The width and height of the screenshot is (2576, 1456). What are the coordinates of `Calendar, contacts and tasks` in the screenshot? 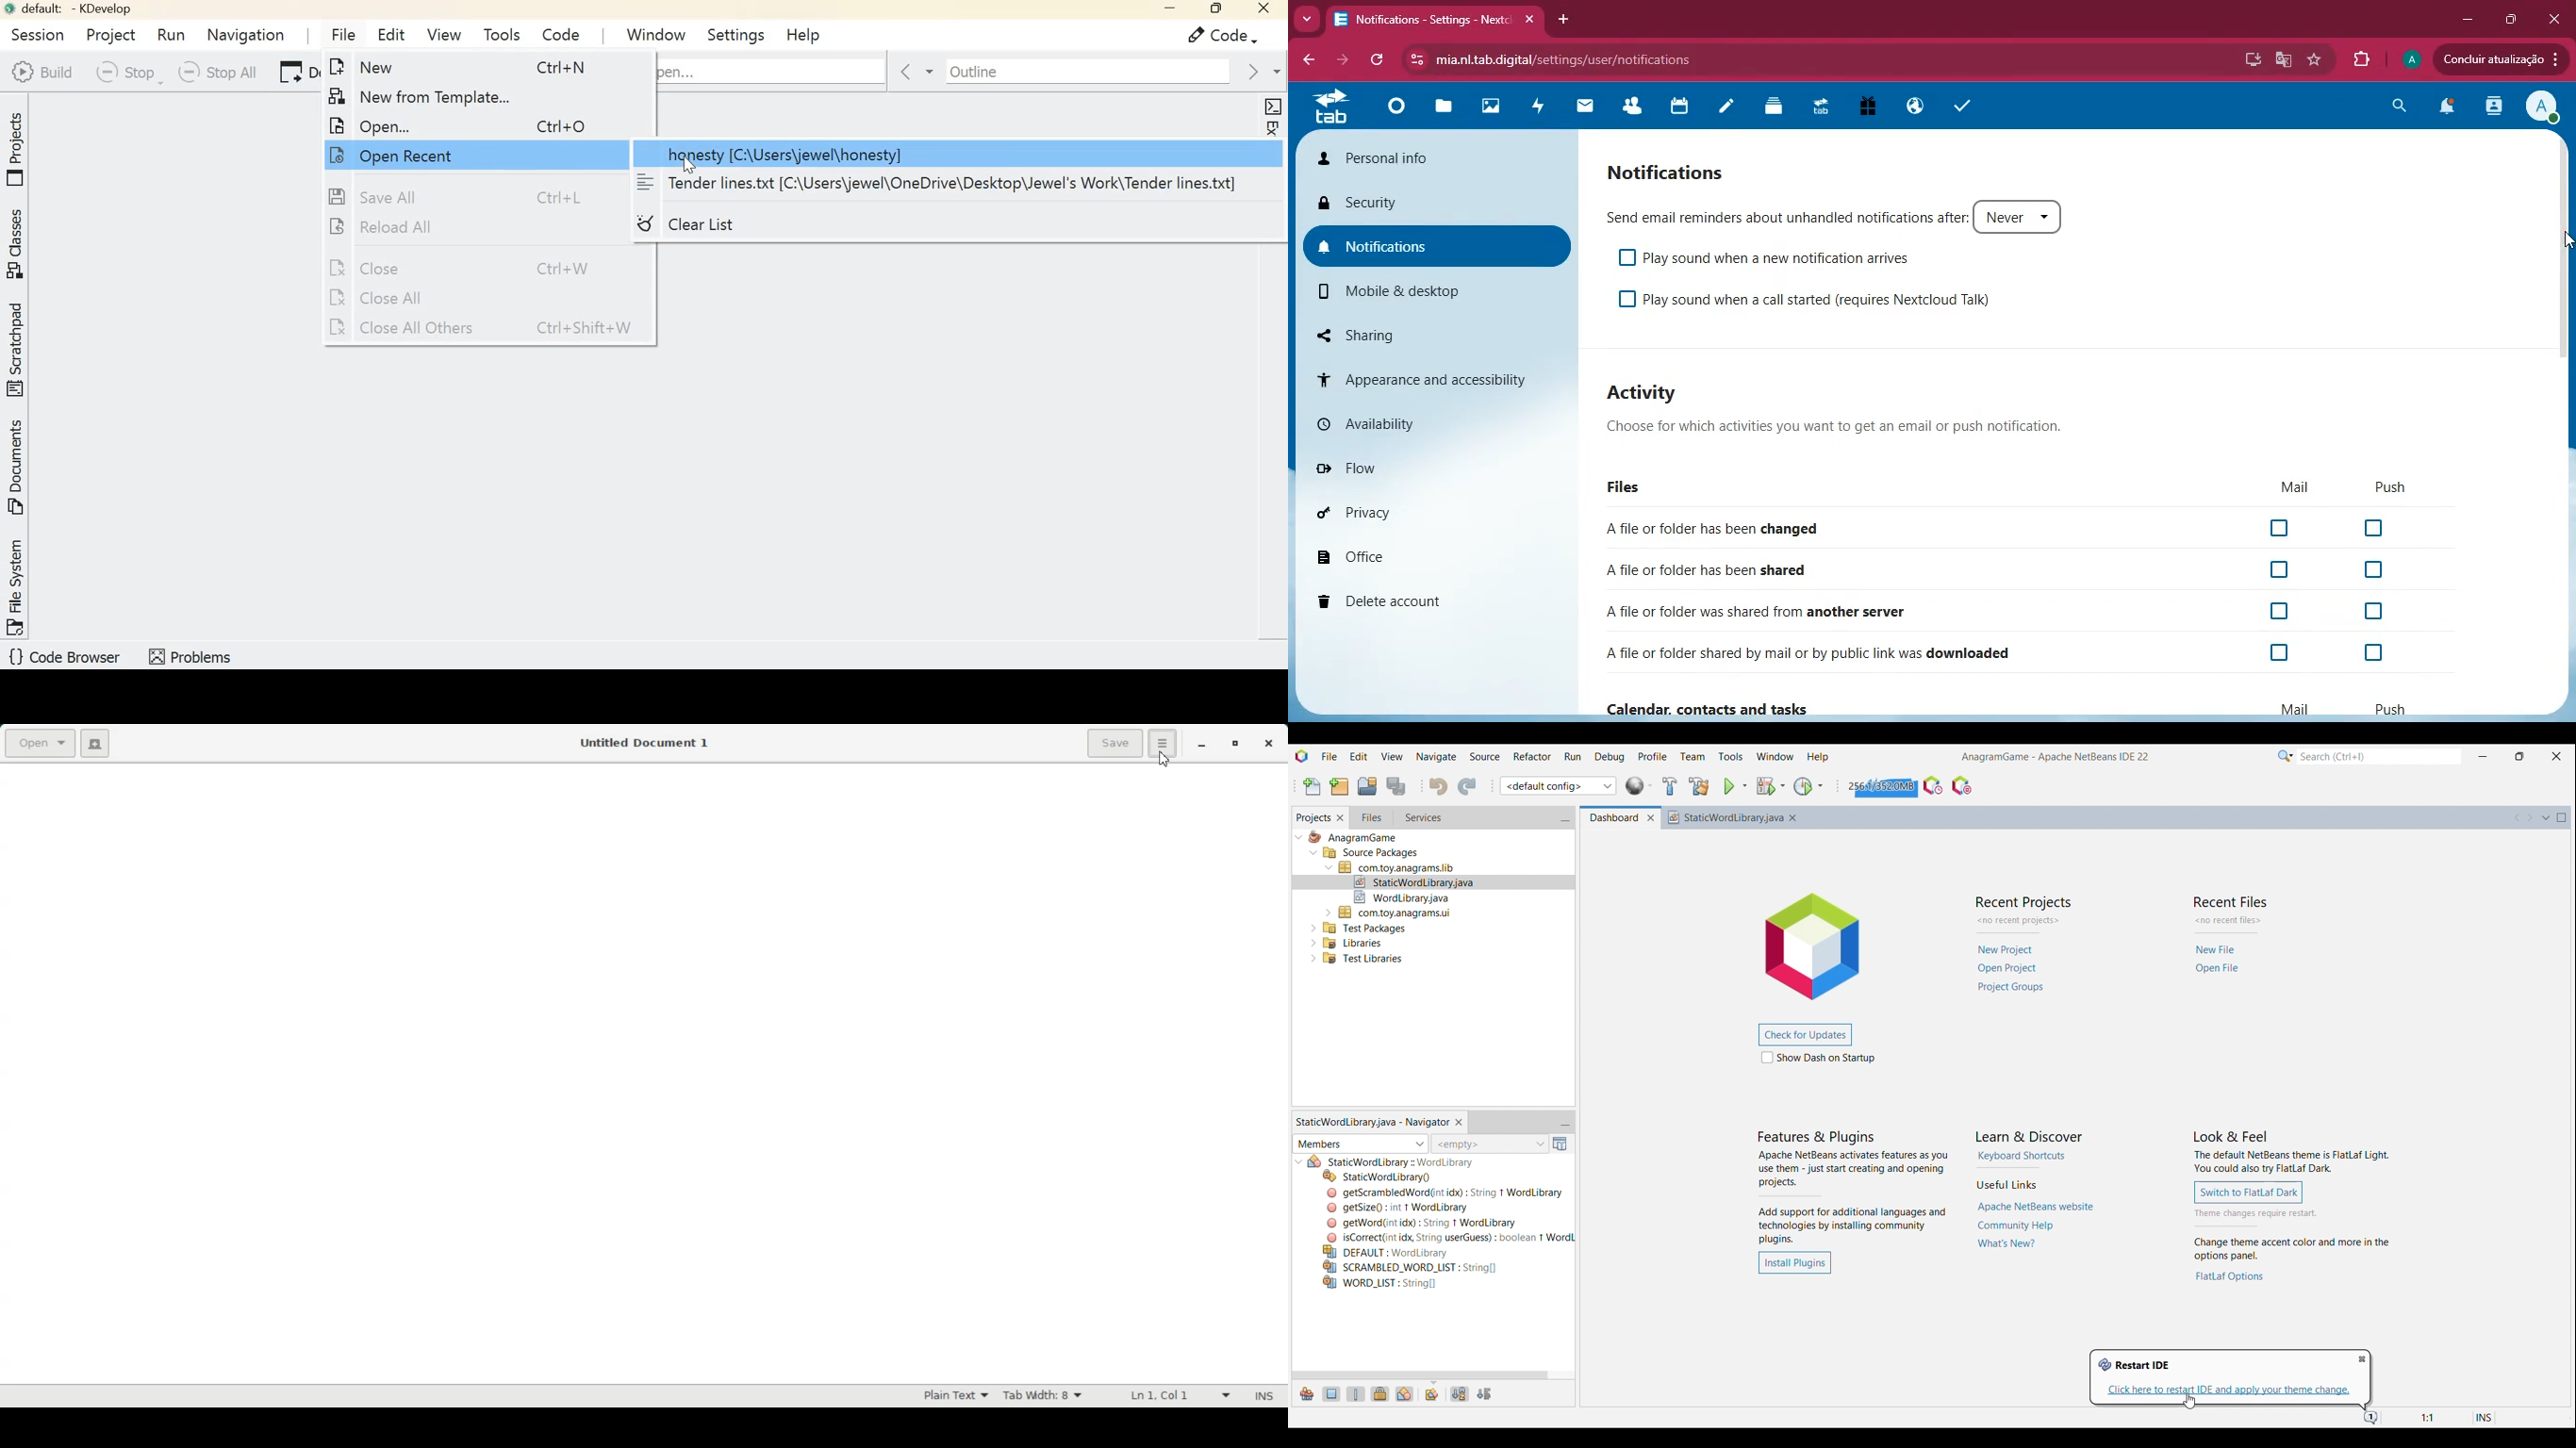 It's located at (2003, 707).